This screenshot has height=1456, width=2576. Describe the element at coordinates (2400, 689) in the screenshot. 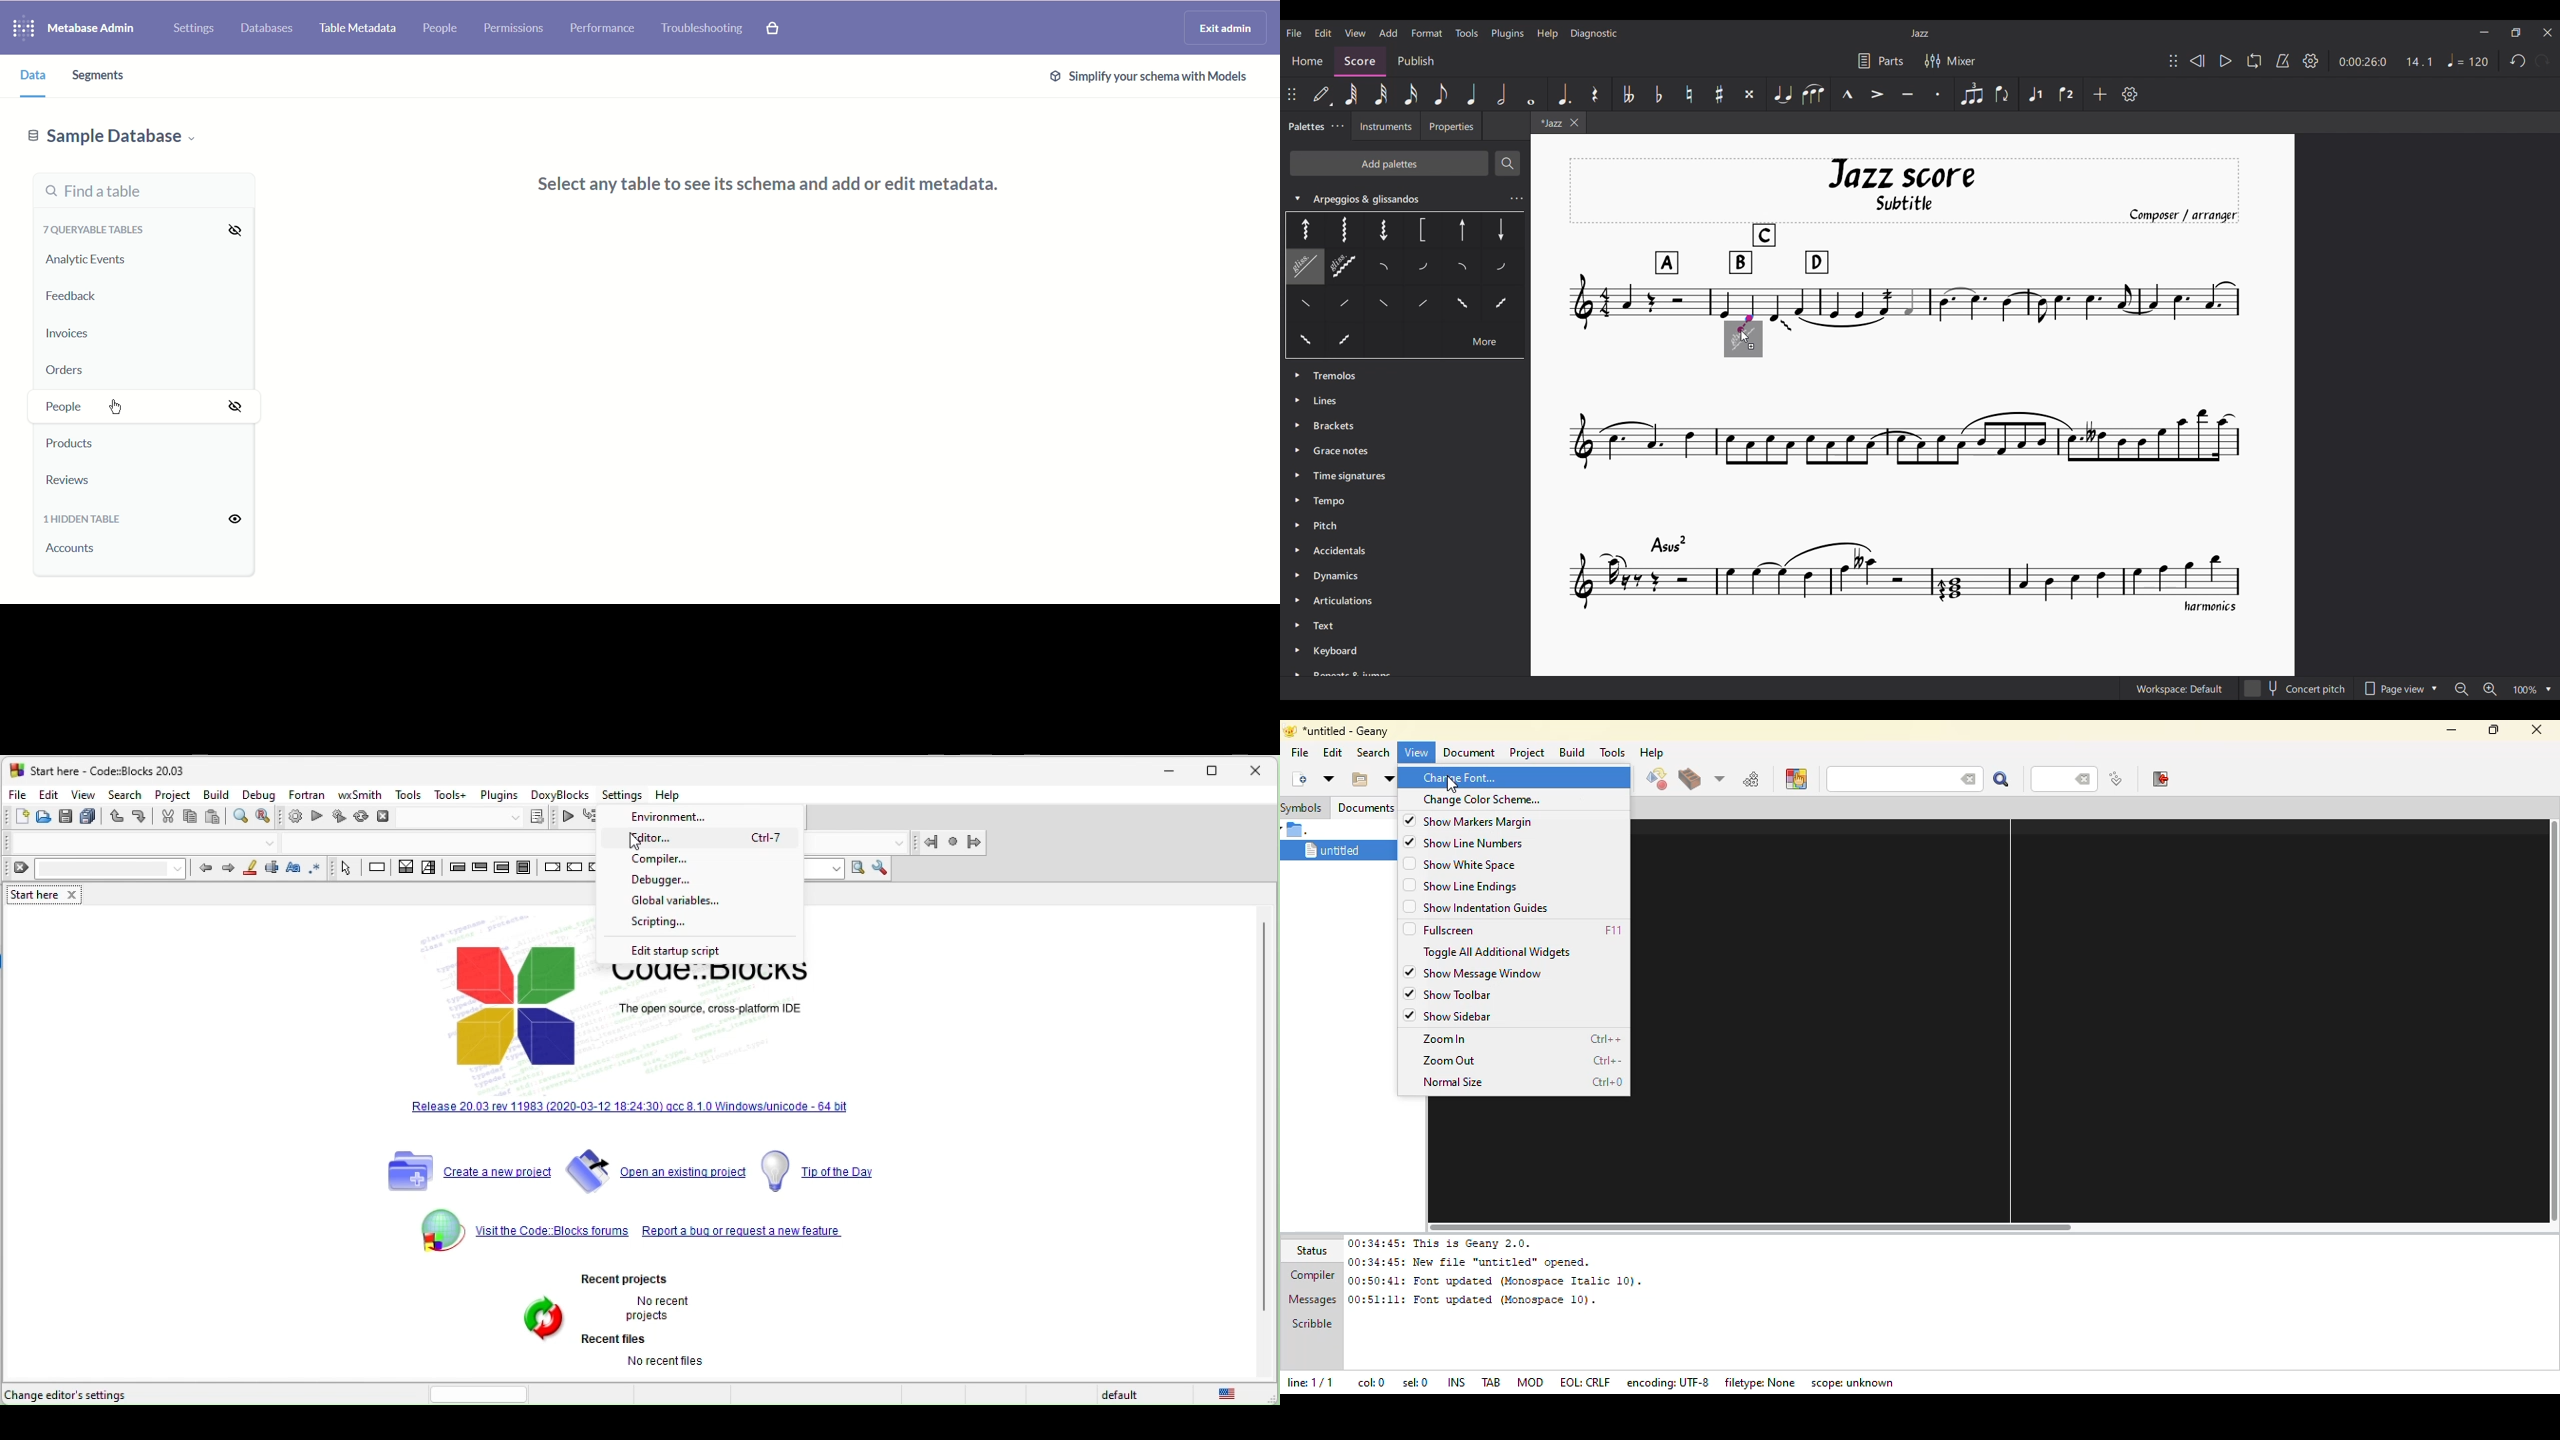

I see `Page view options` at that location.